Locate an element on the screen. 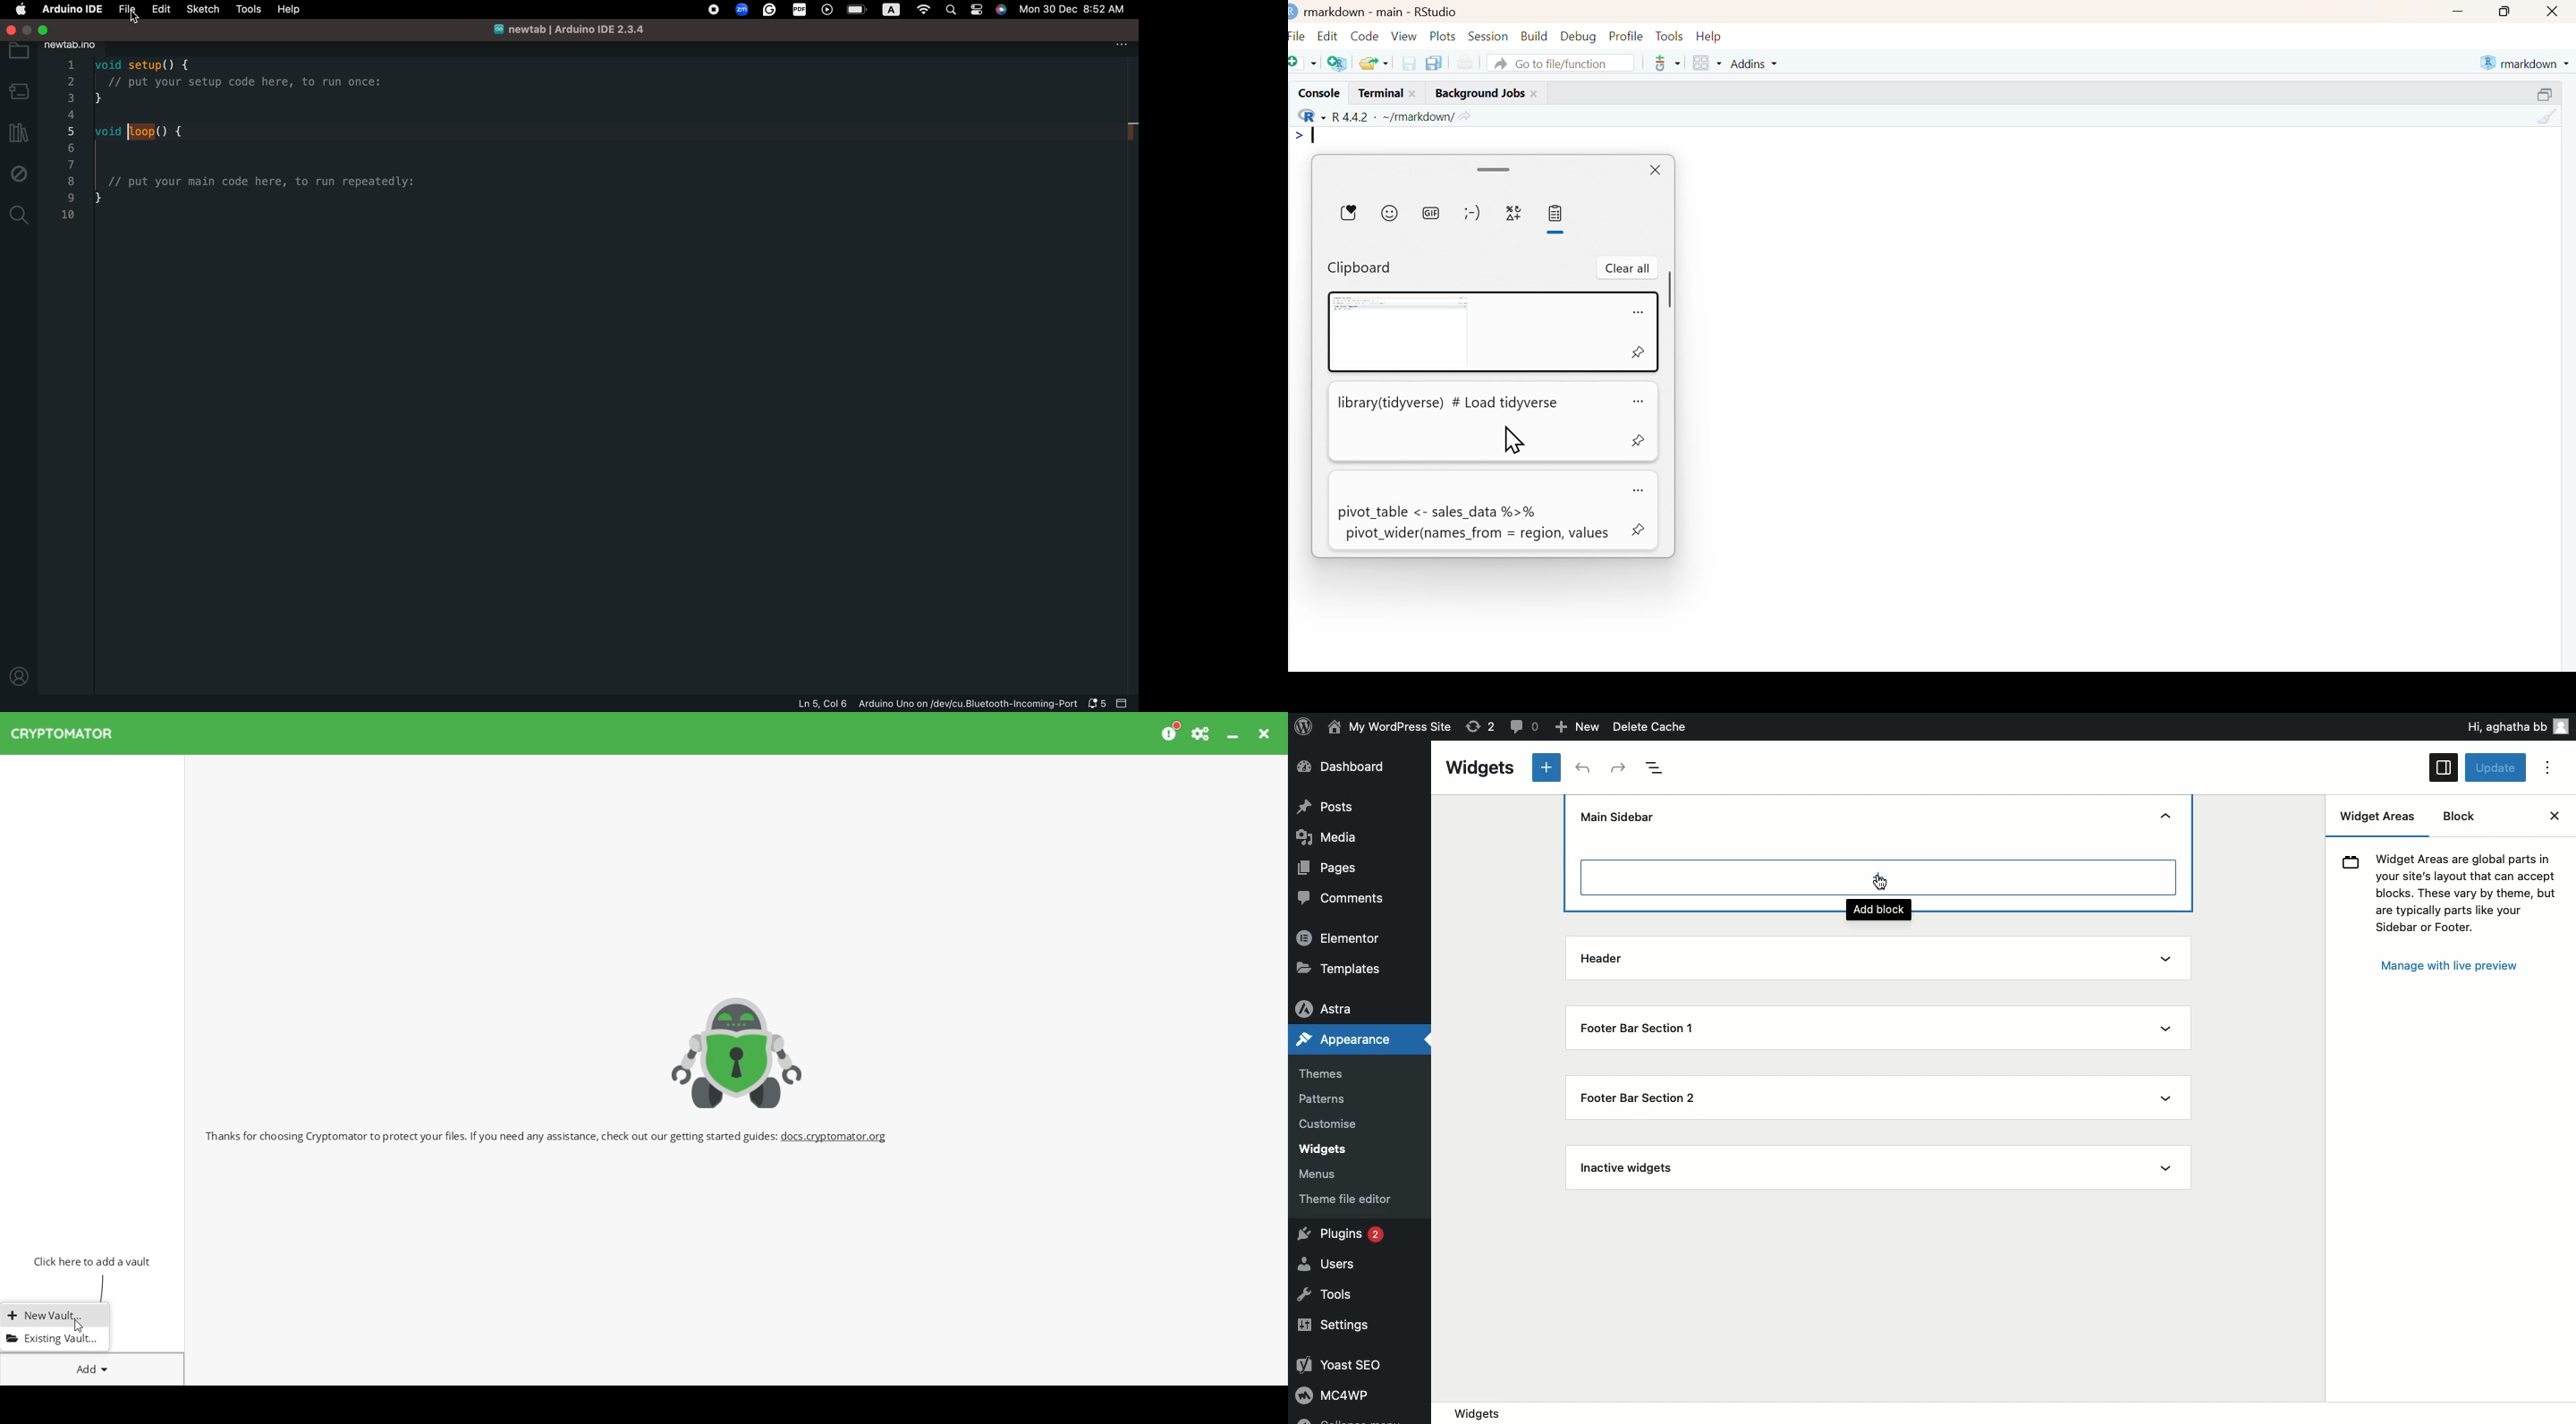 Image resolution: width=2576 pixels, height=1428 pixels. code is located at coordinates (252, 142).